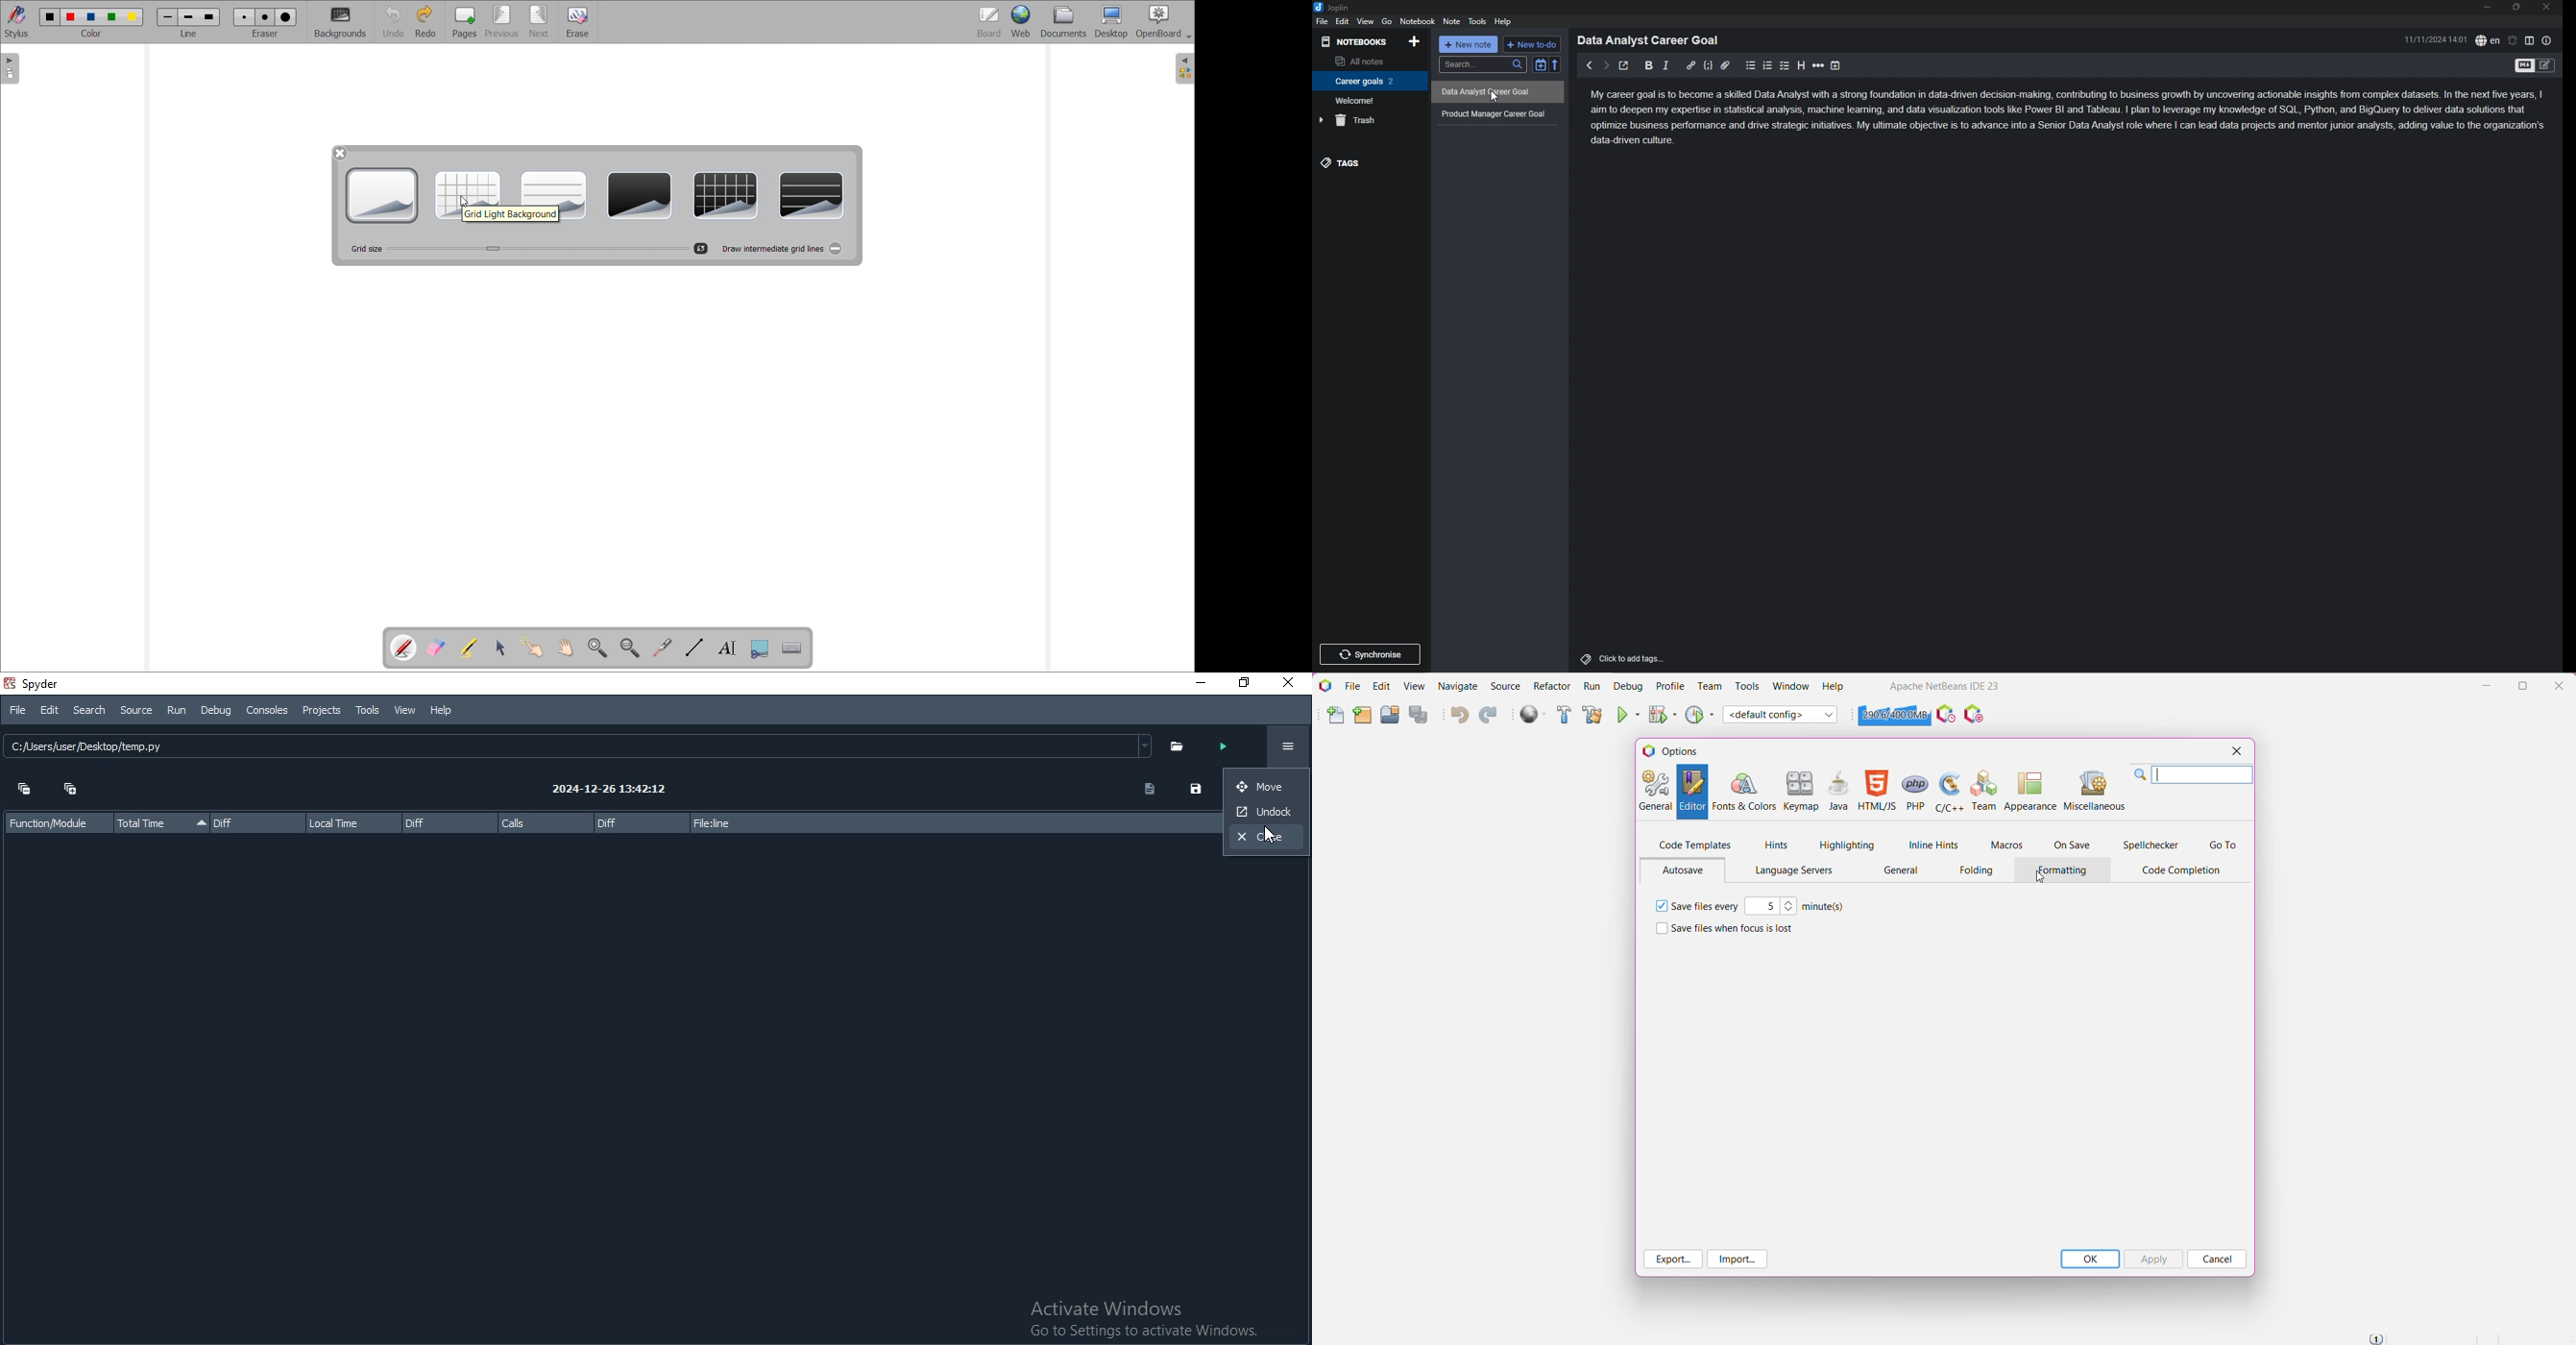 This screenshot has height=1372, width=2576. What do you see at coordinates (1606, 66) in the screenshot?
I see `next` at bounding box center [1606, 66].